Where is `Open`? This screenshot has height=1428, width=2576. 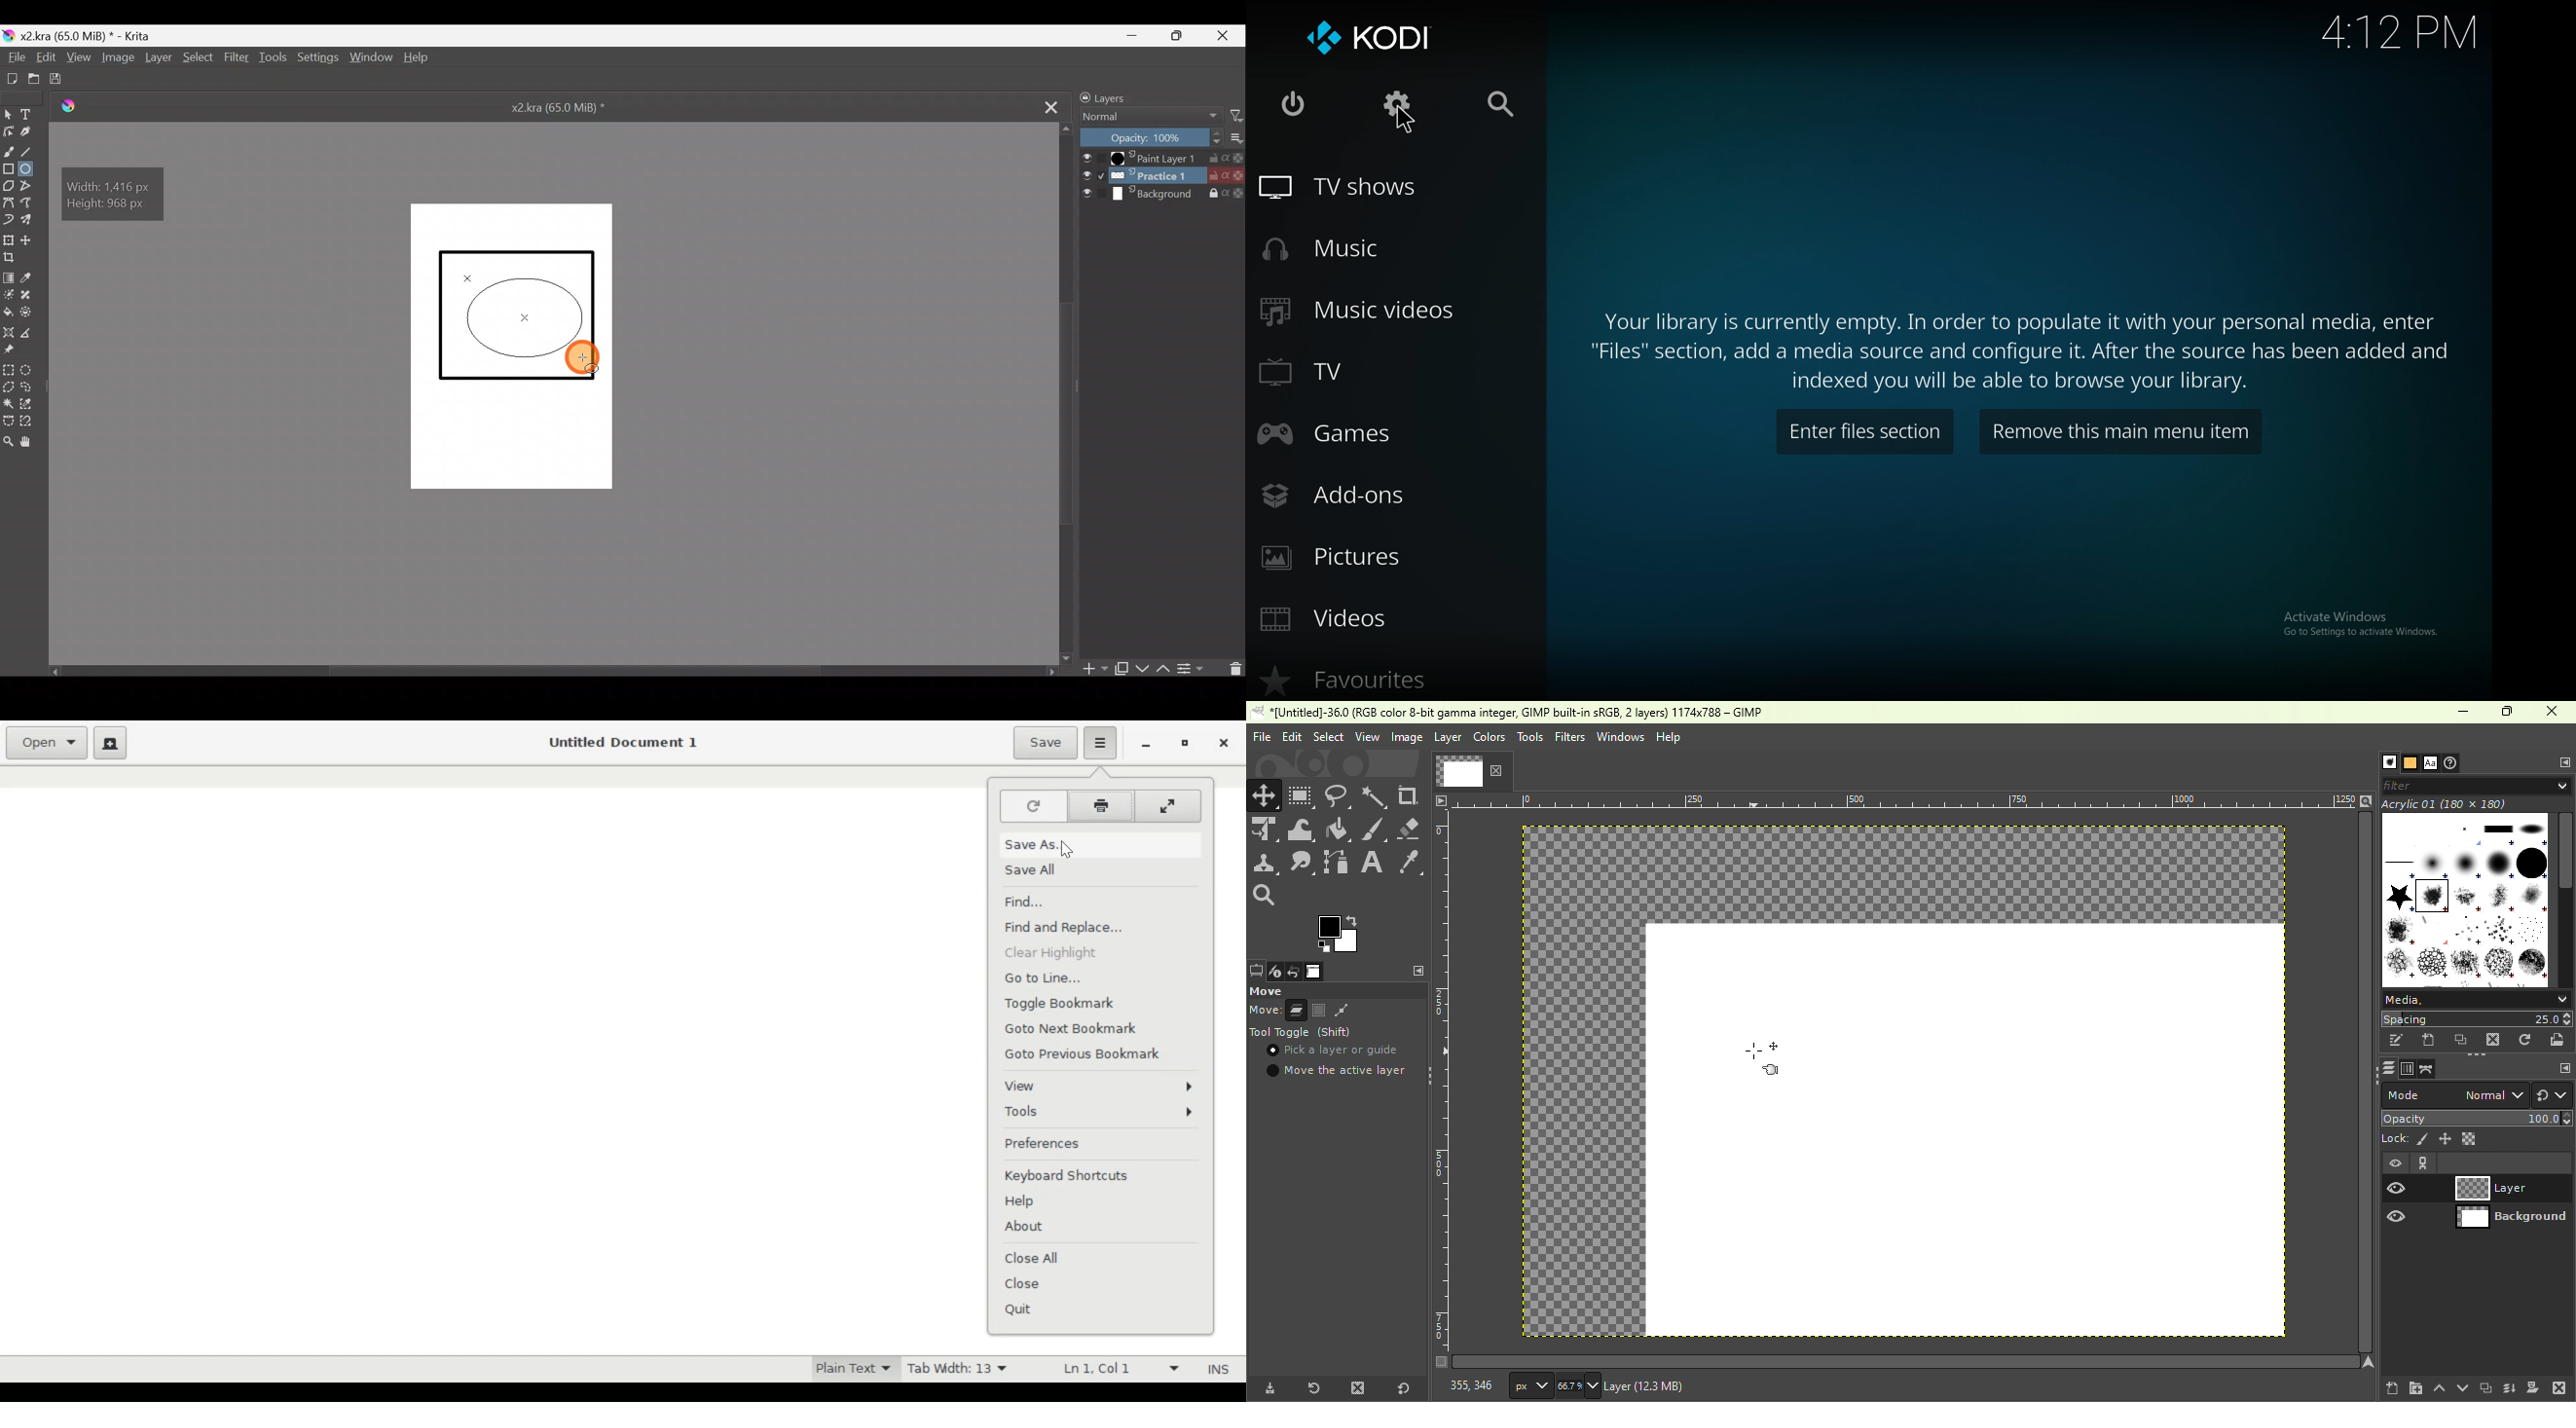
Open is located at coordinates (48, 743).